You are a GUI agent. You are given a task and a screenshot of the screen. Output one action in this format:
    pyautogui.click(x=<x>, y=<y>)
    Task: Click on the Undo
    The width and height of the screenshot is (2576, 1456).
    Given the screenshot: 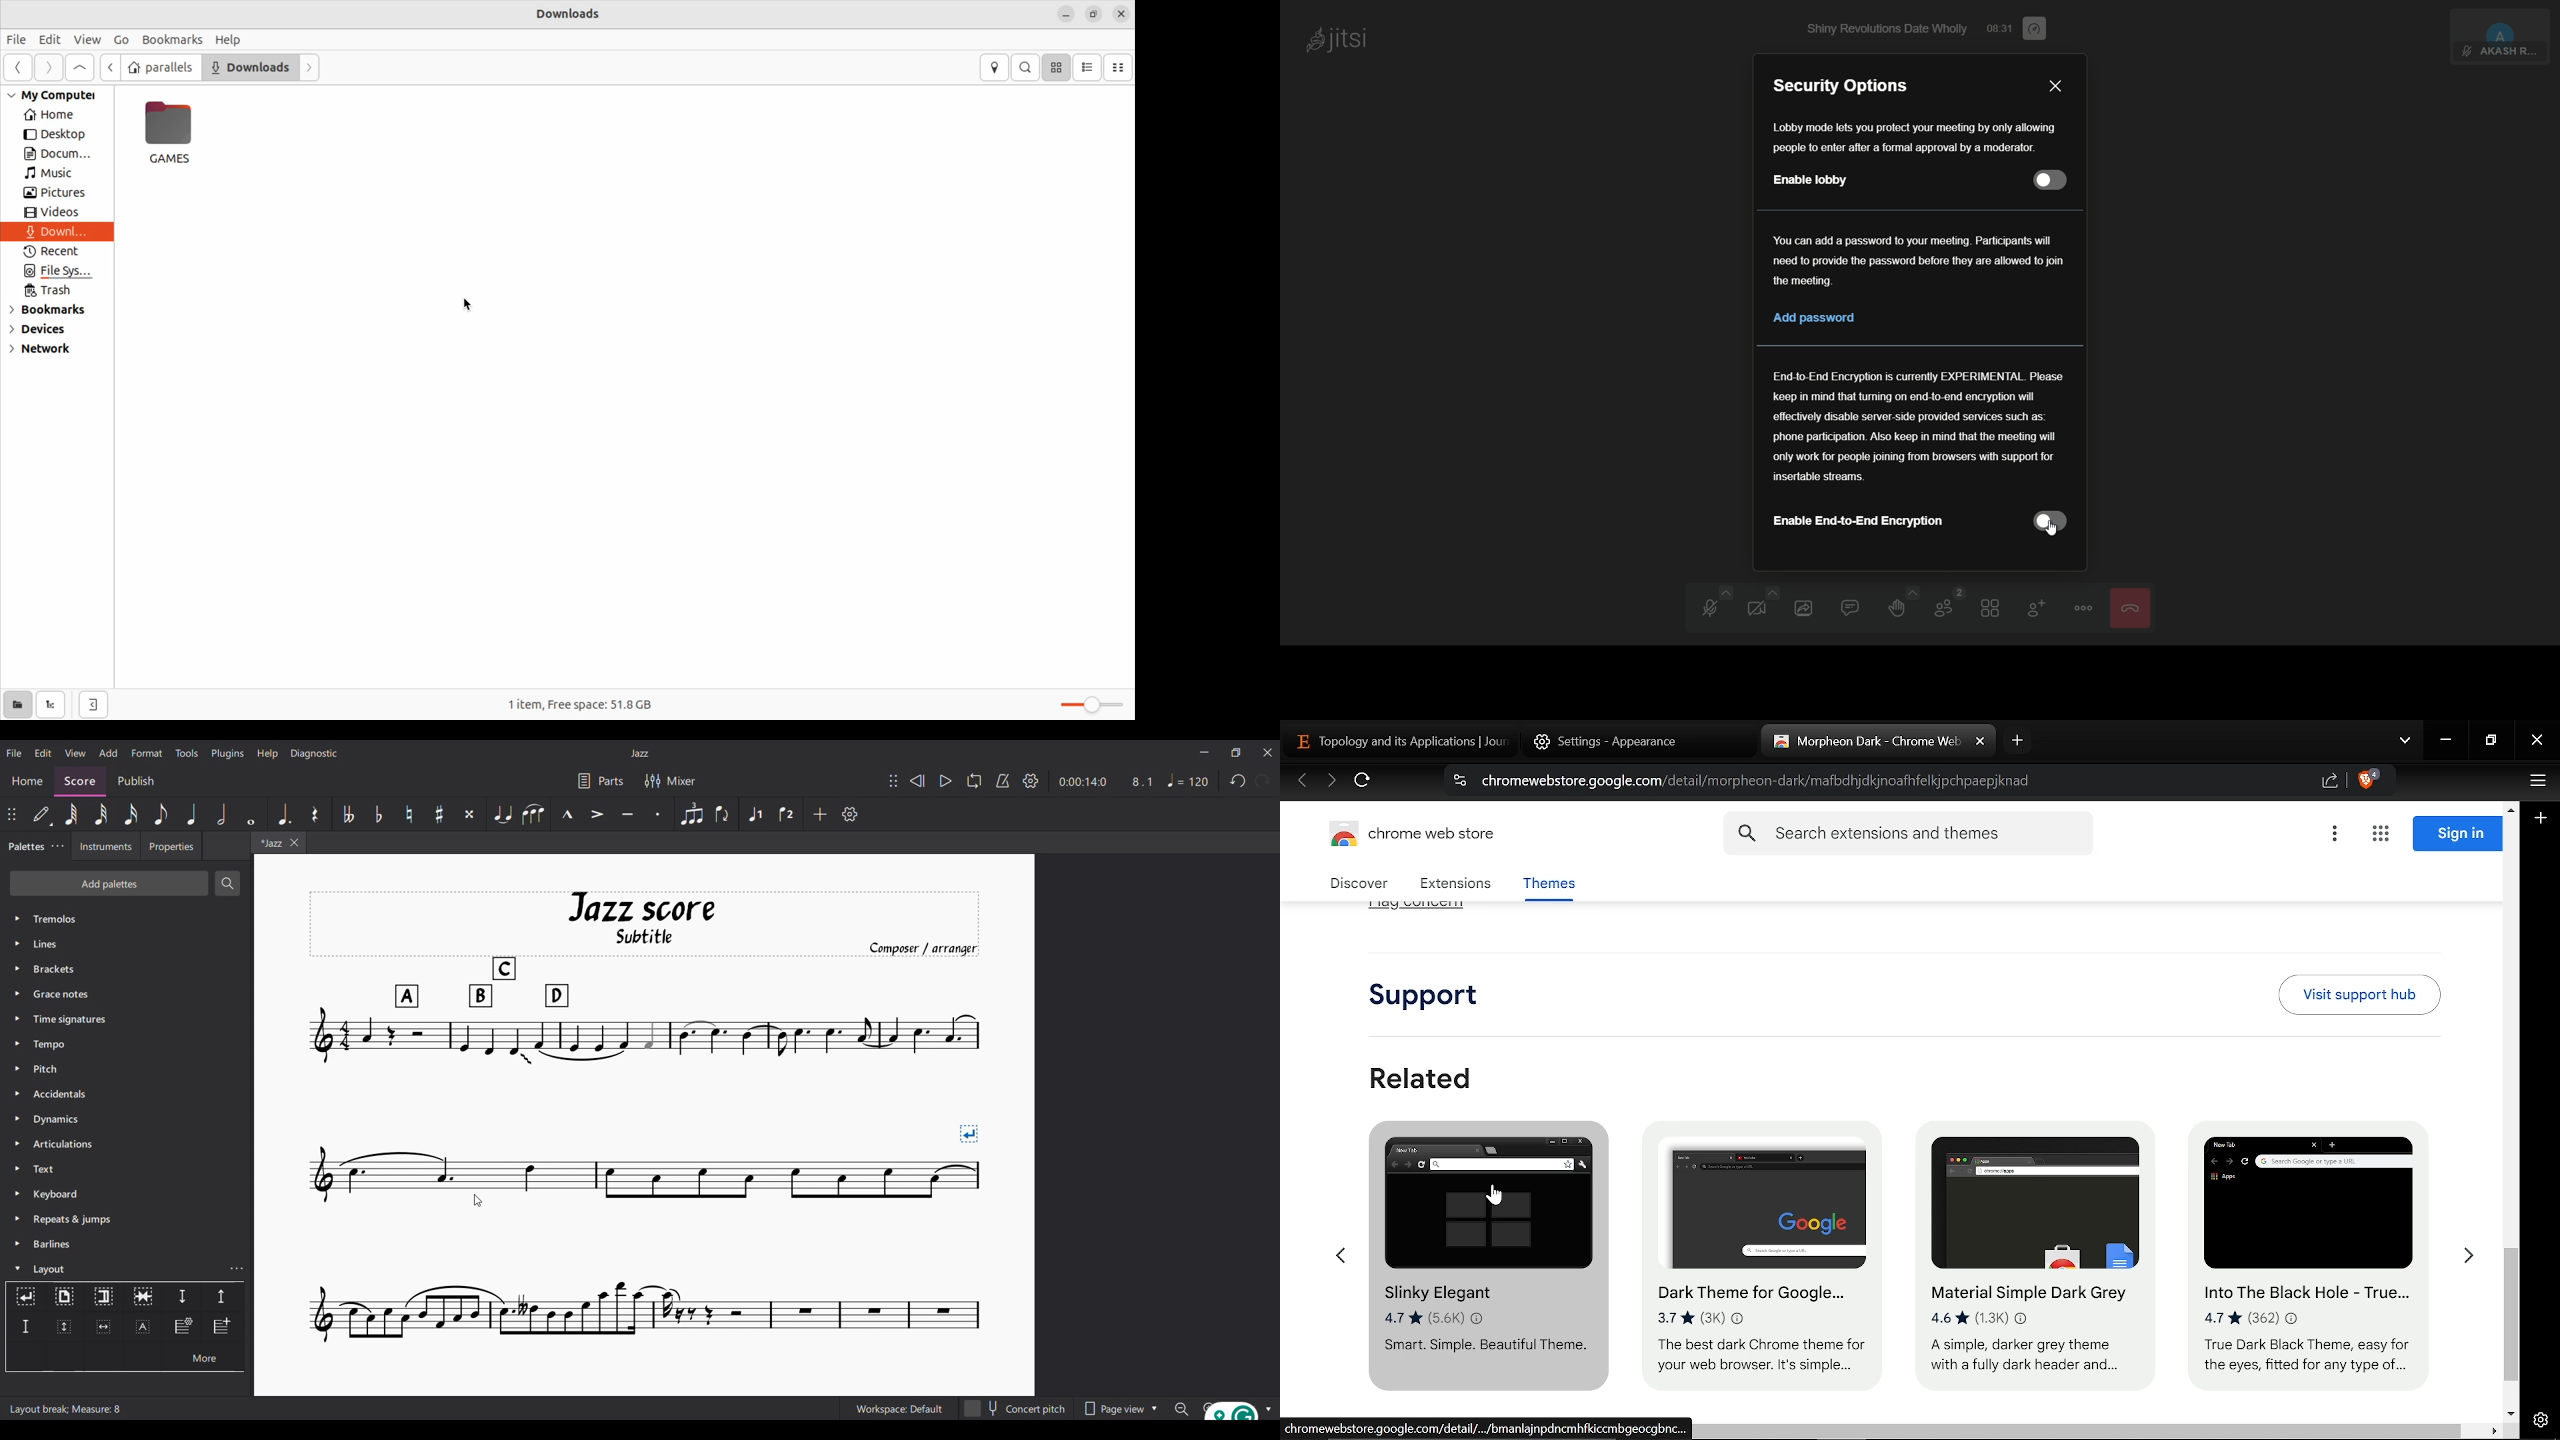 What is the action you would take?
    pyautogui.click(x=1238, y=781)
    